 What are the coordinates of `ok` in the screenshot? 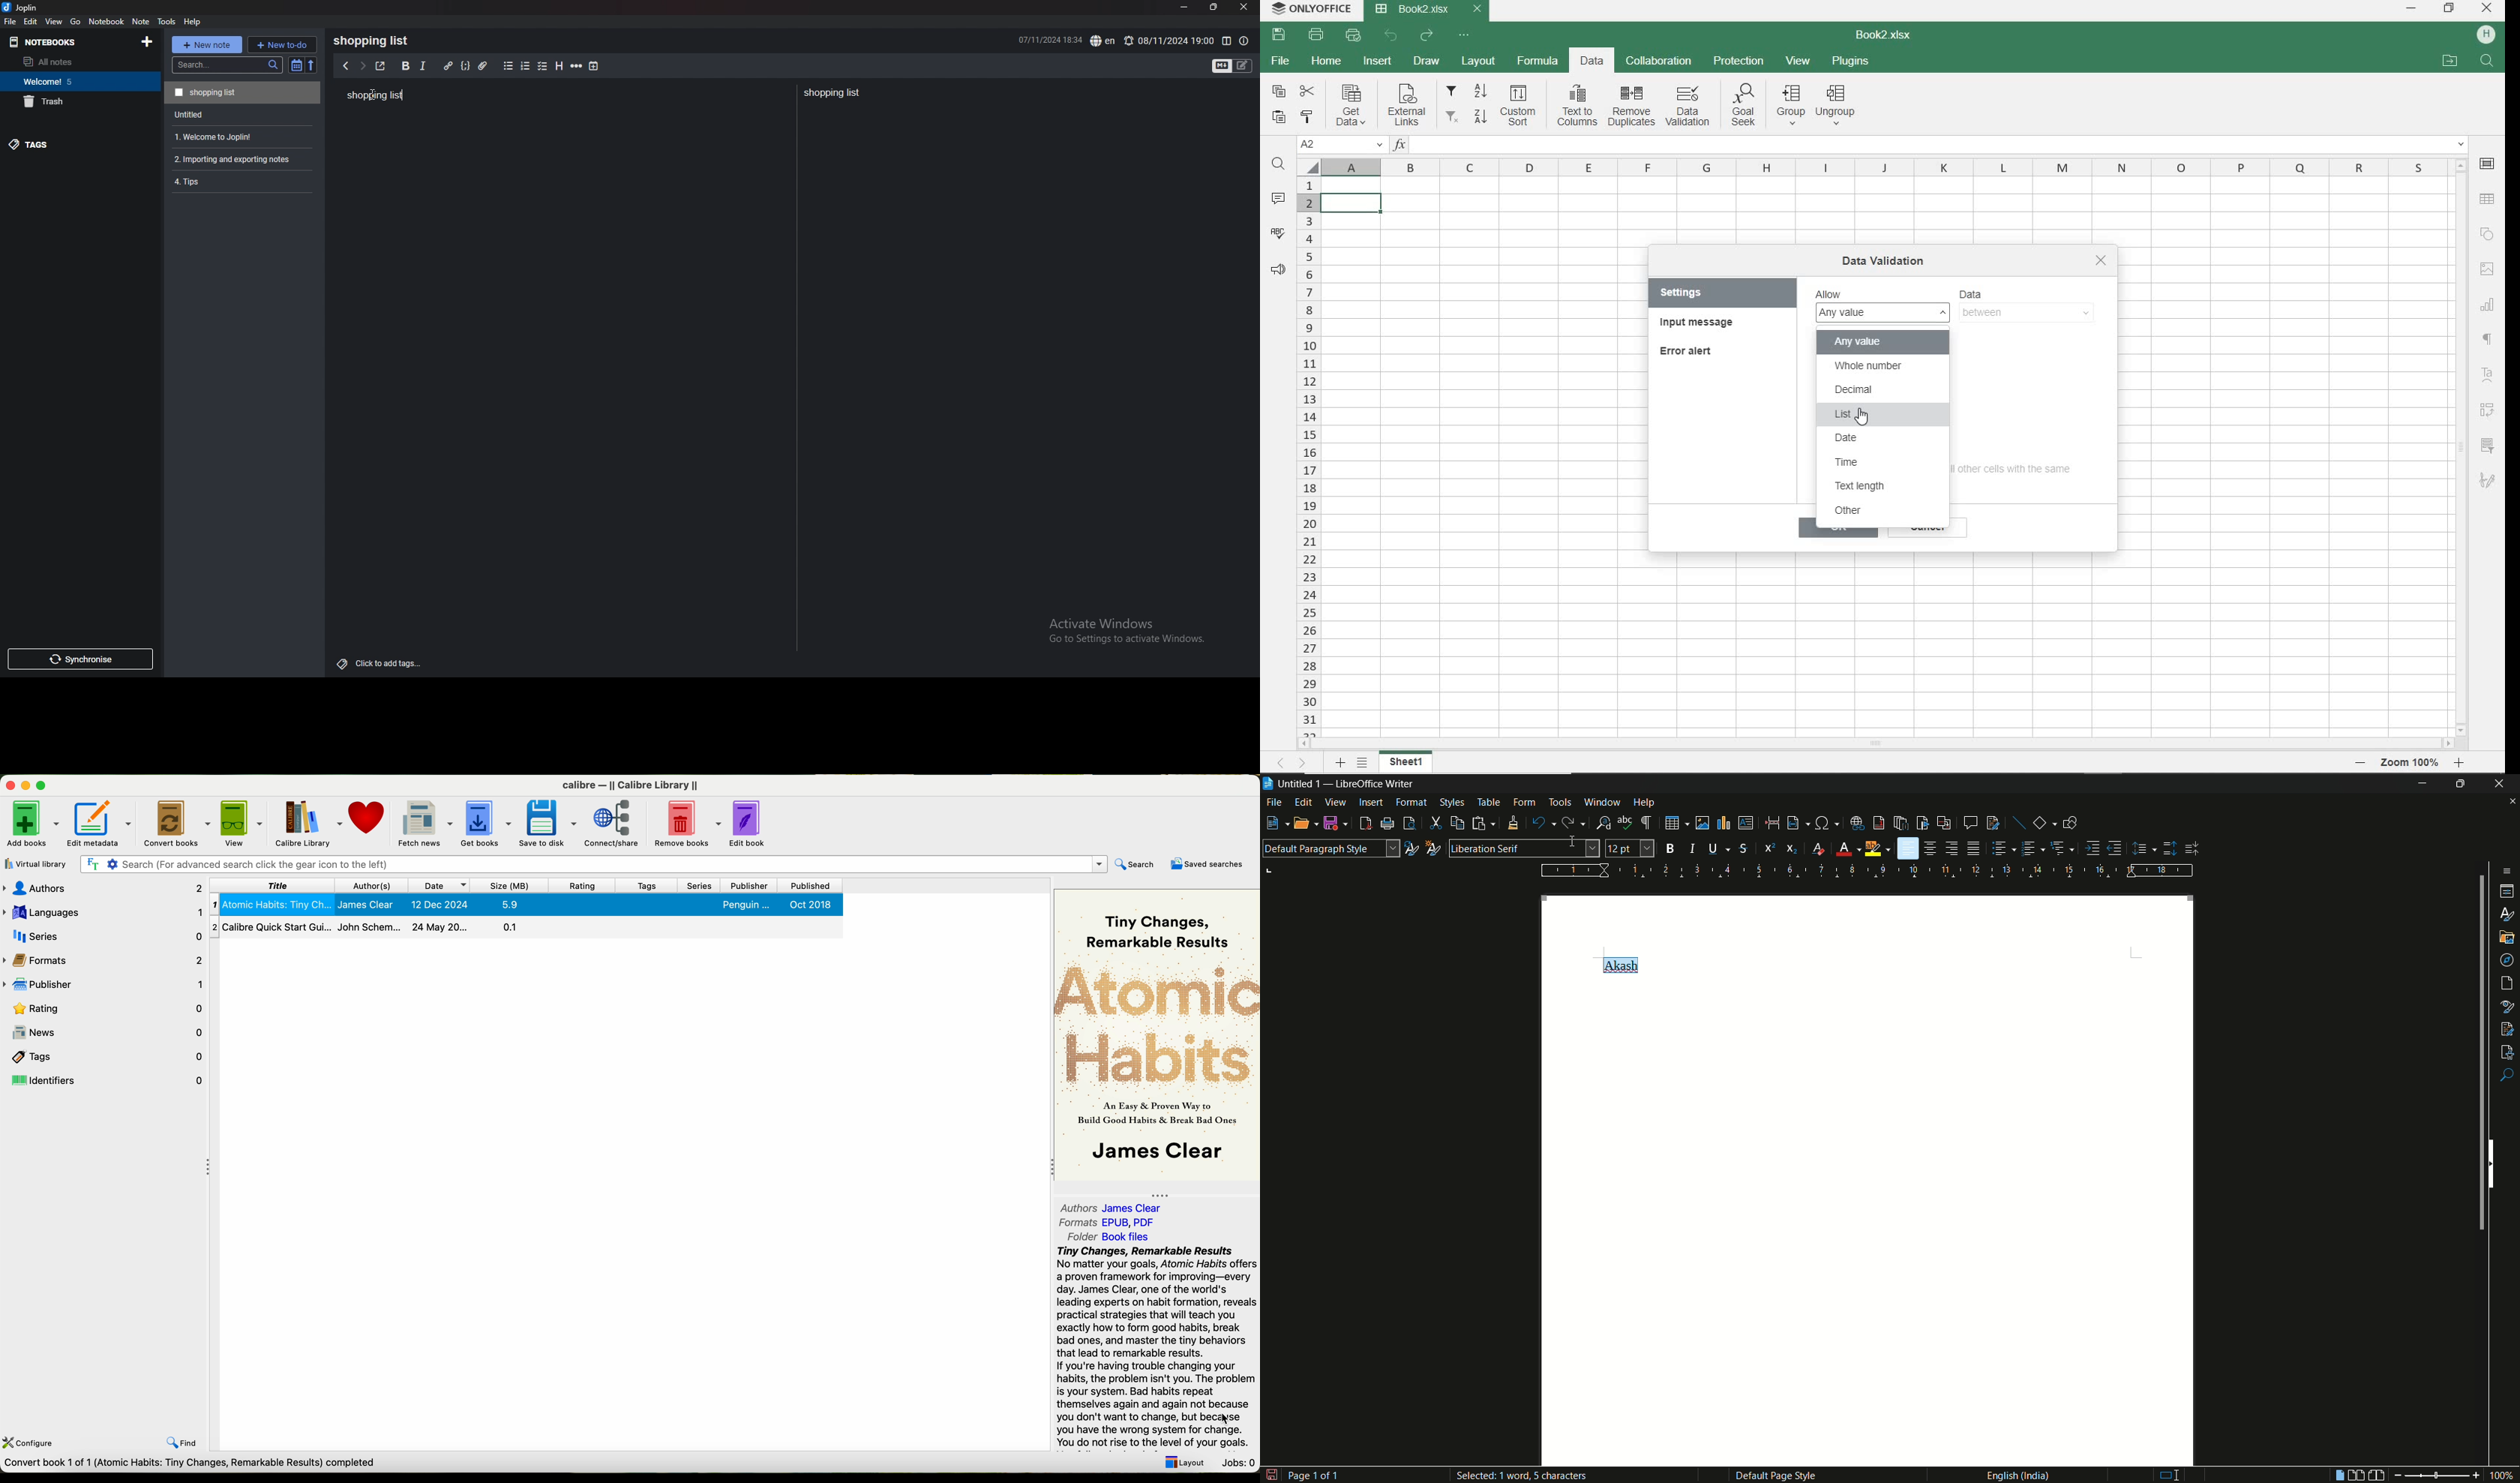 It's located at (1839, 533).